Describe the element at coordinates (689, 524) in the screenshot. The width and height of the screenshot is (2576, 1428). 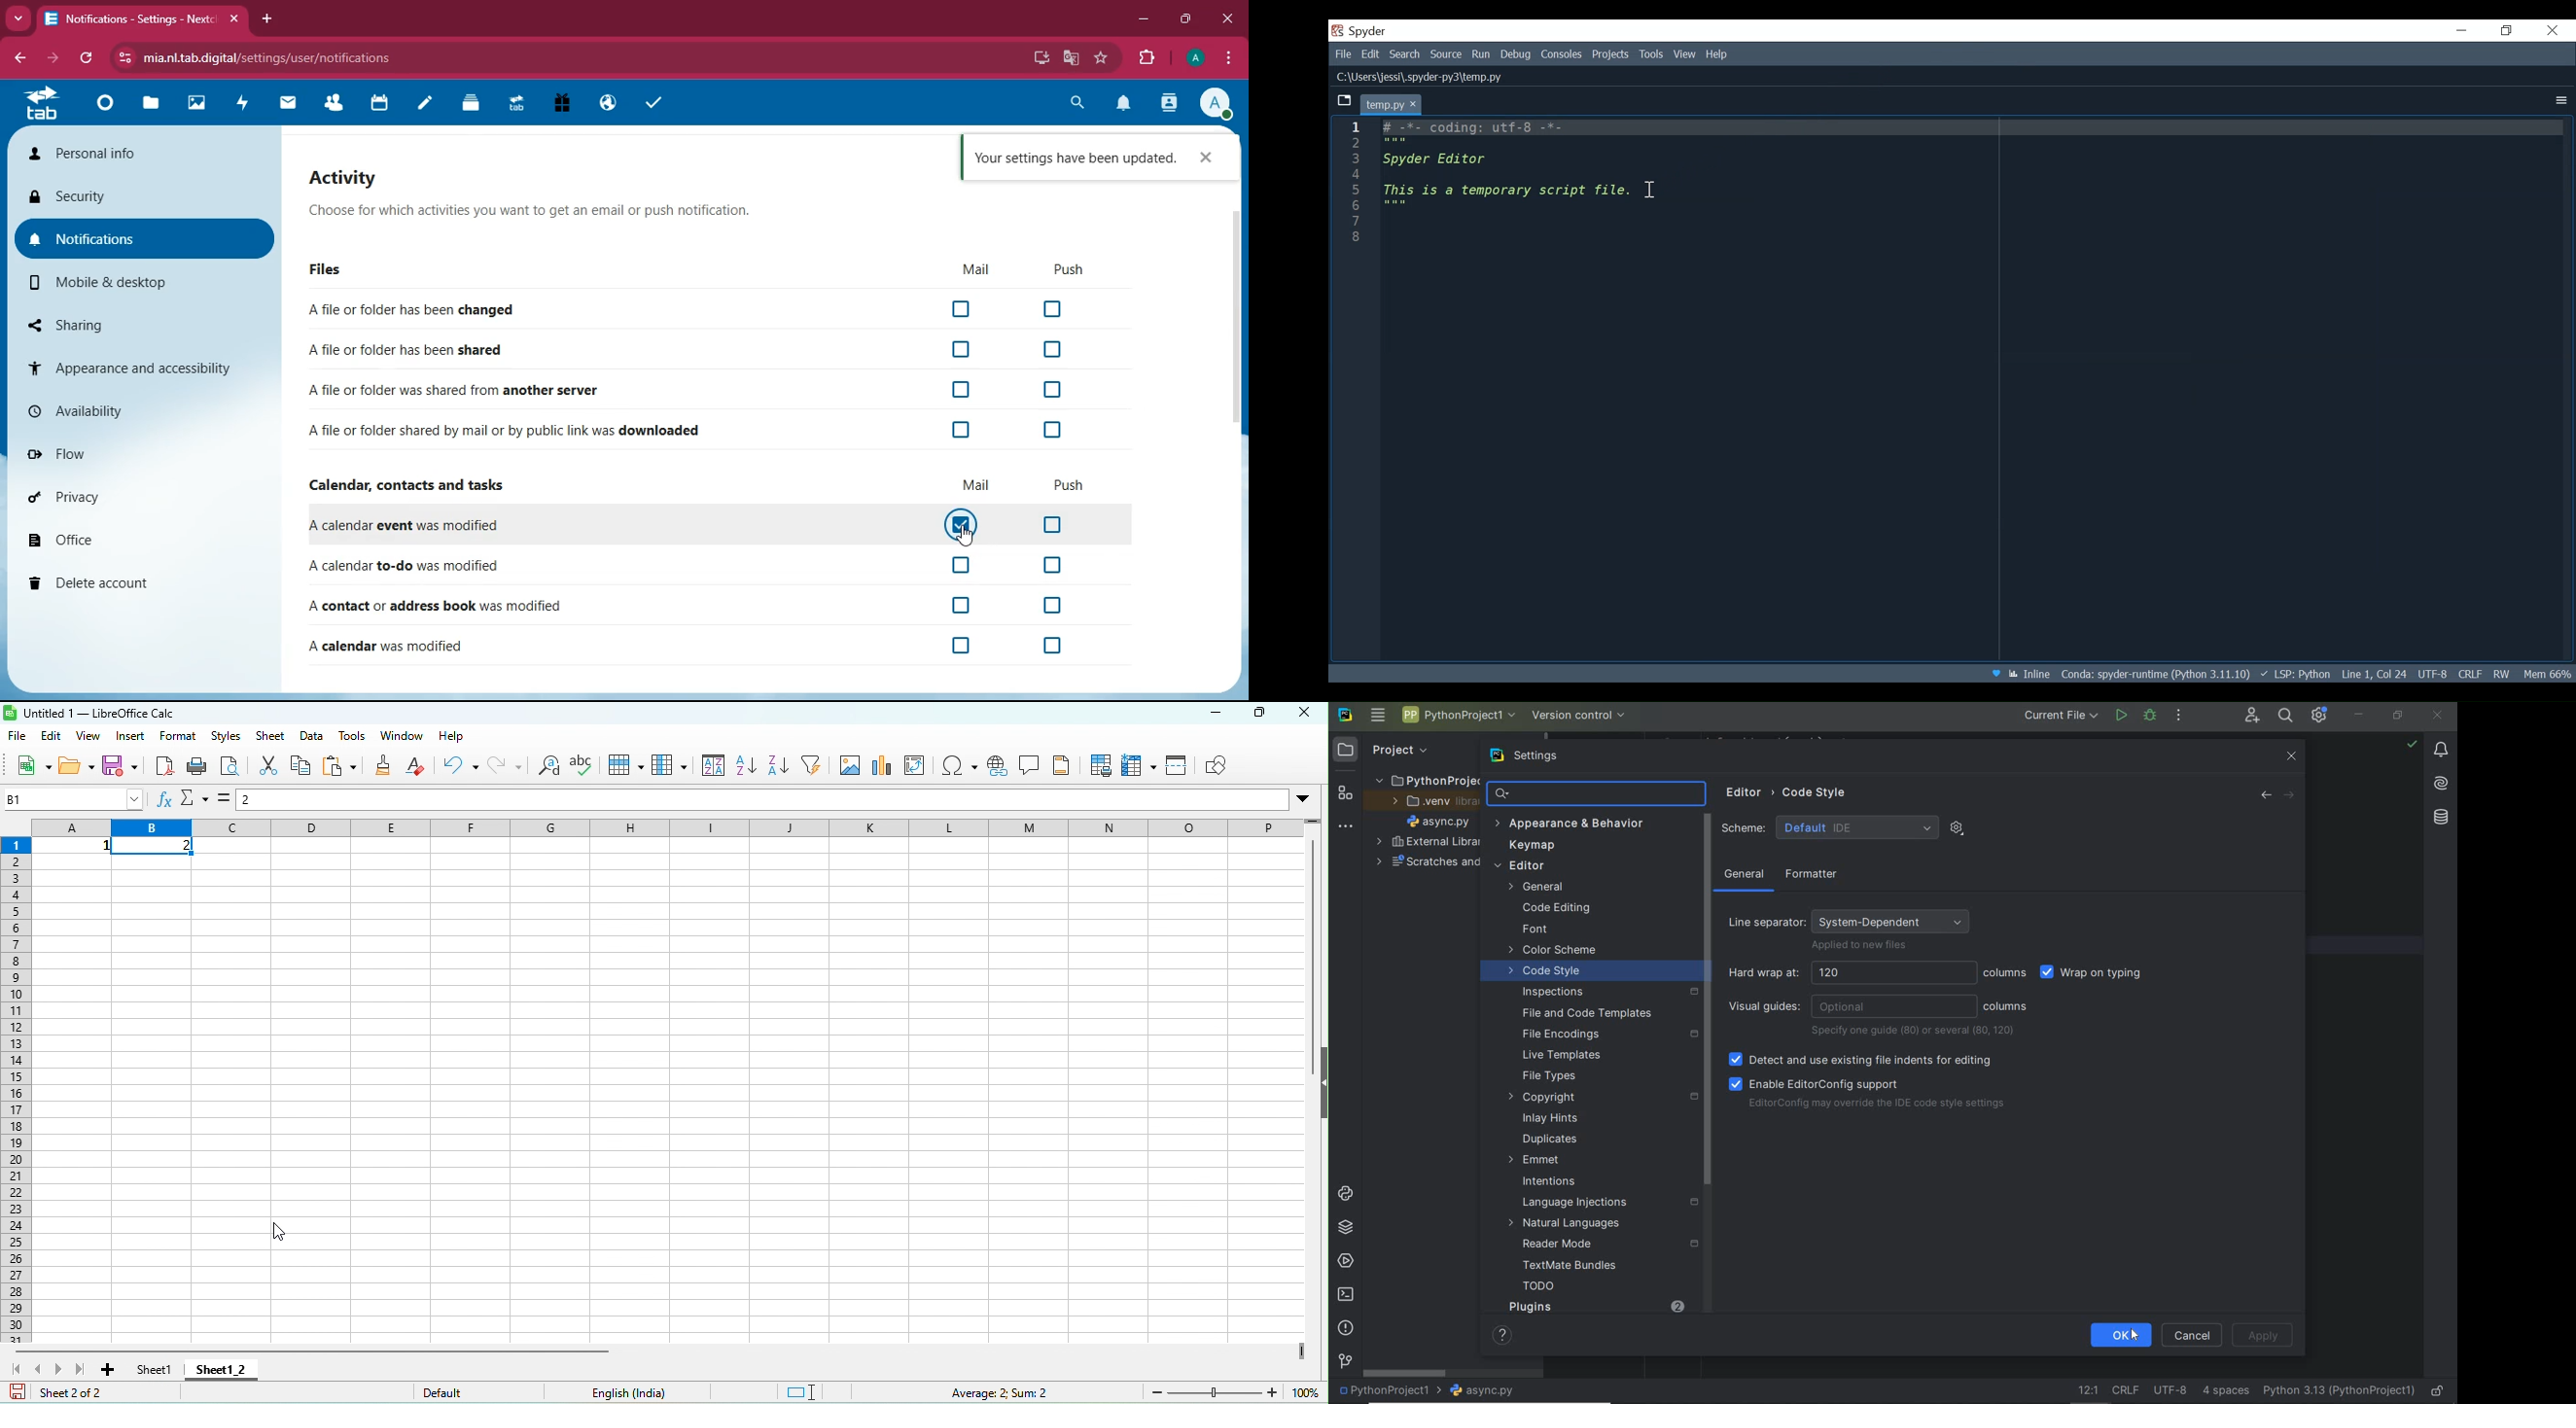
I see `A calendar event was modified` at that location.